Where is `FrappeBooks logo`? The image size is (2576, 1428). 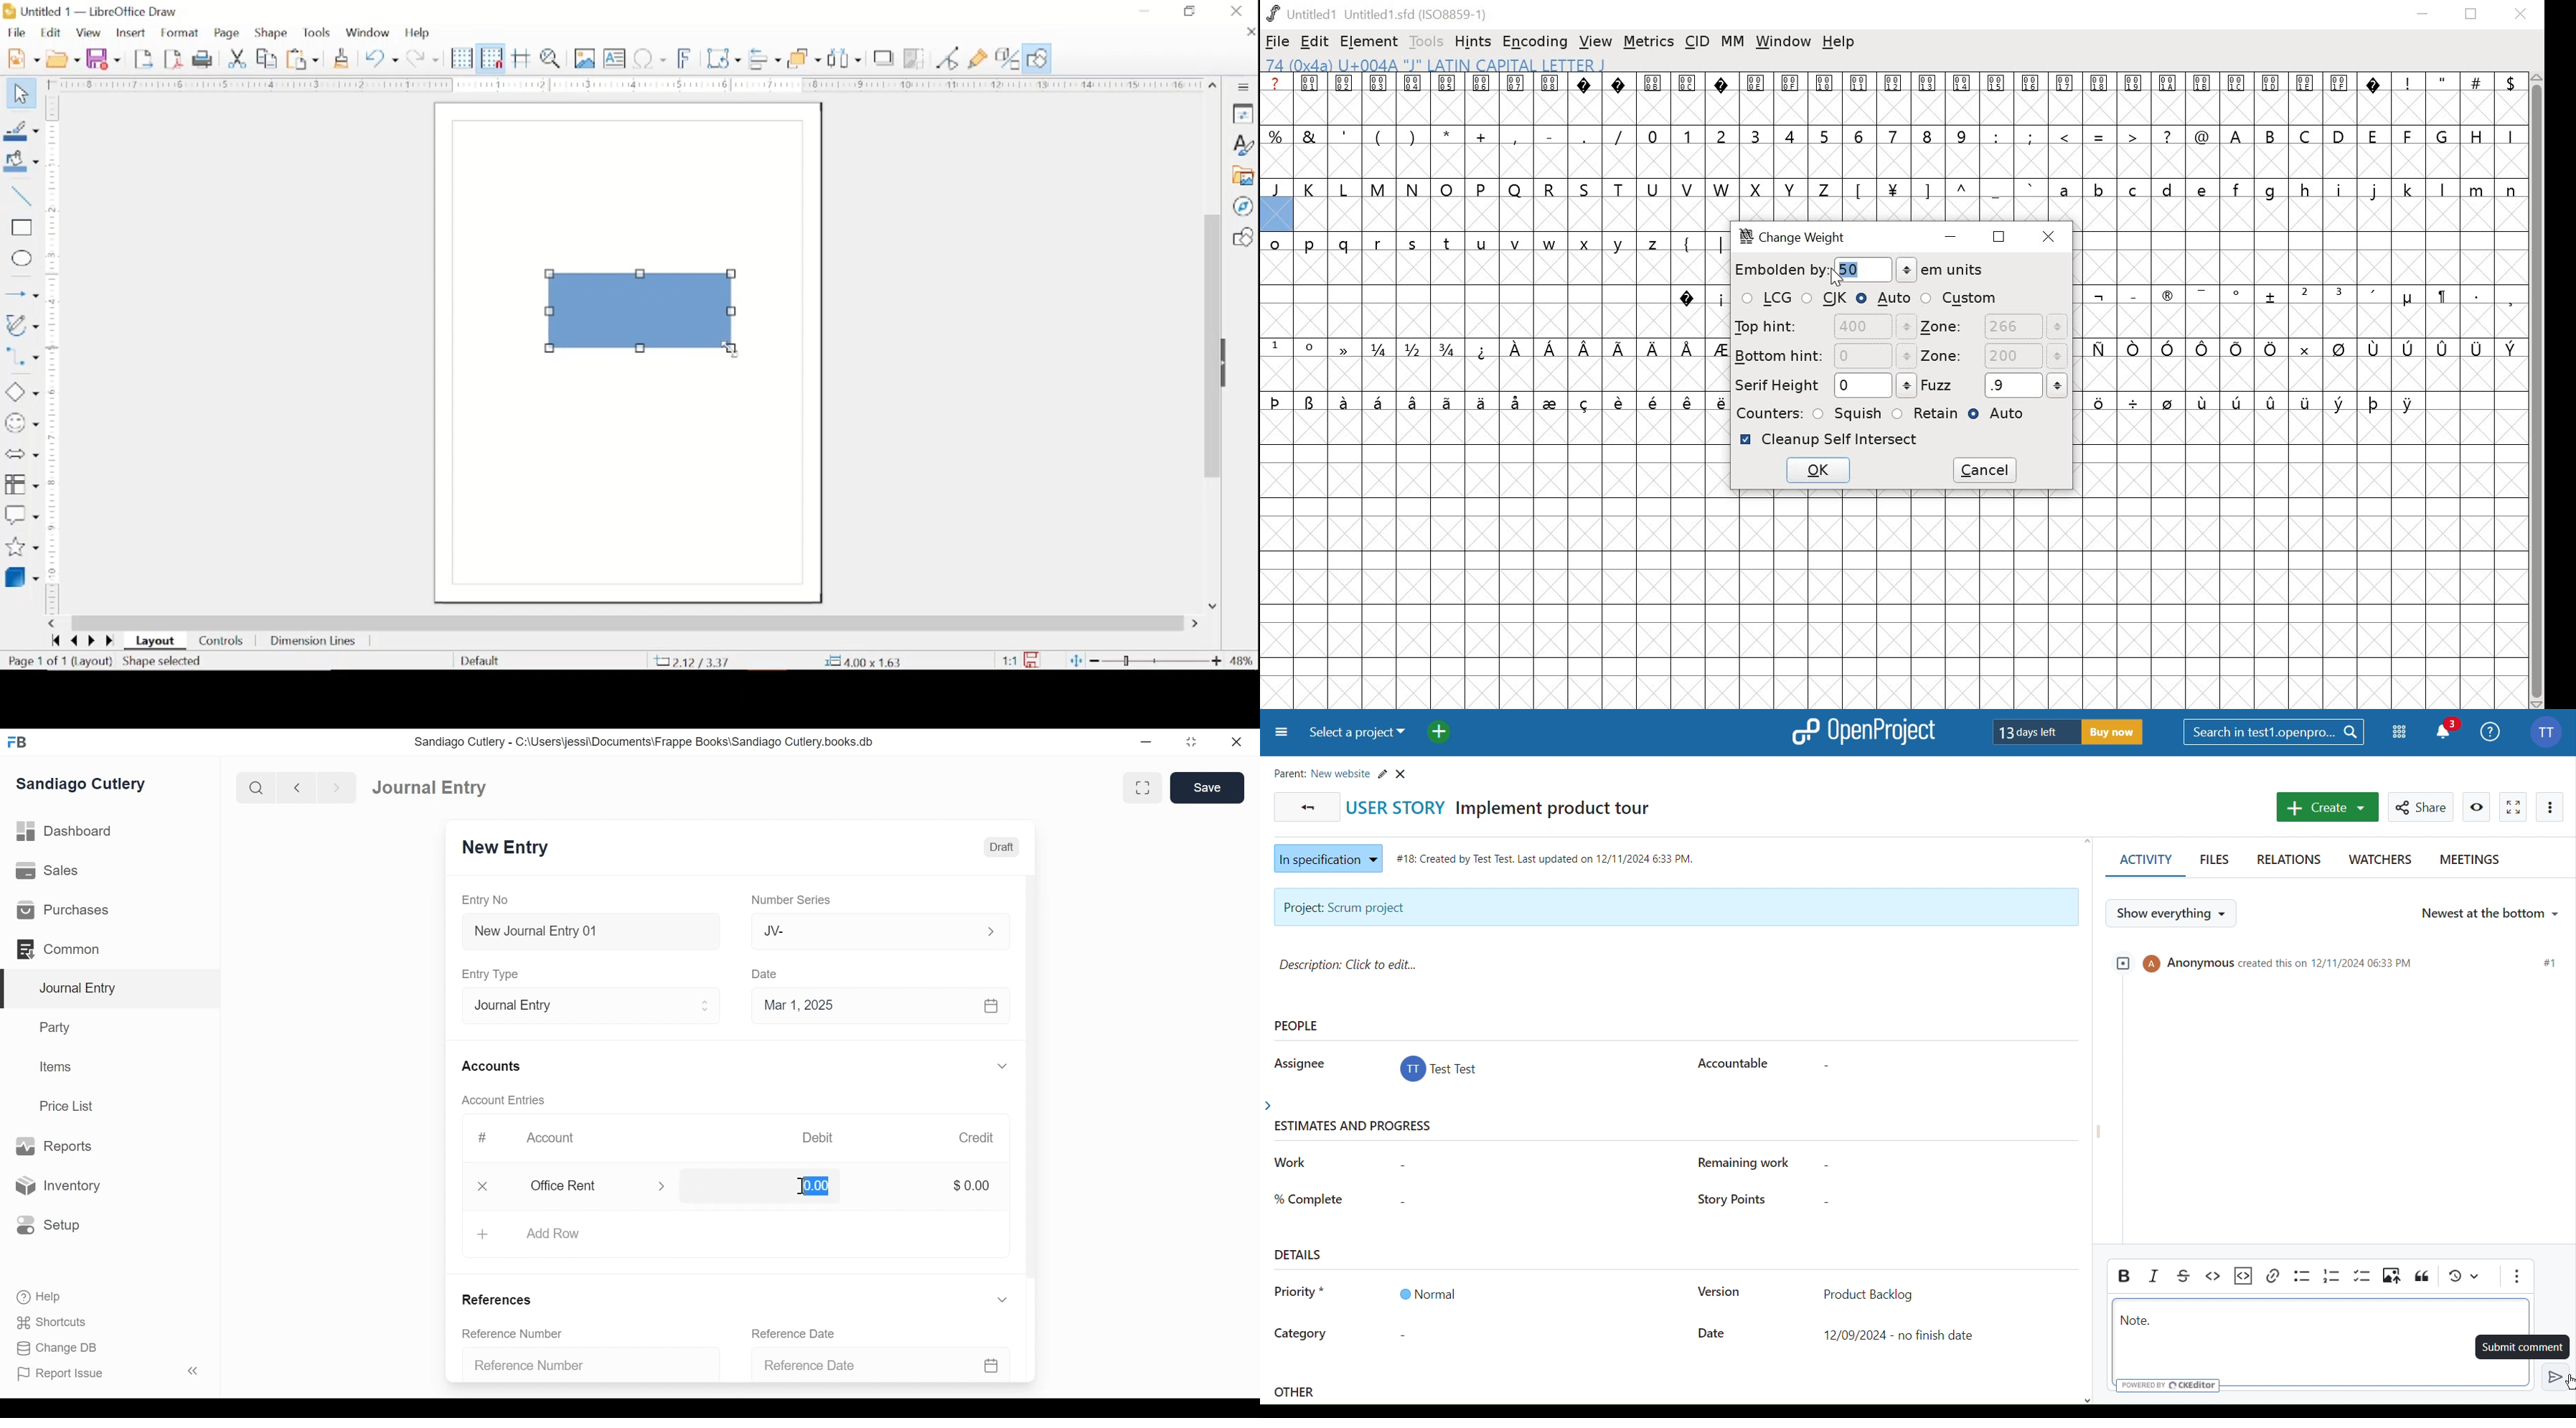 FrappeBooks logo is located at coordinates (16, 742).